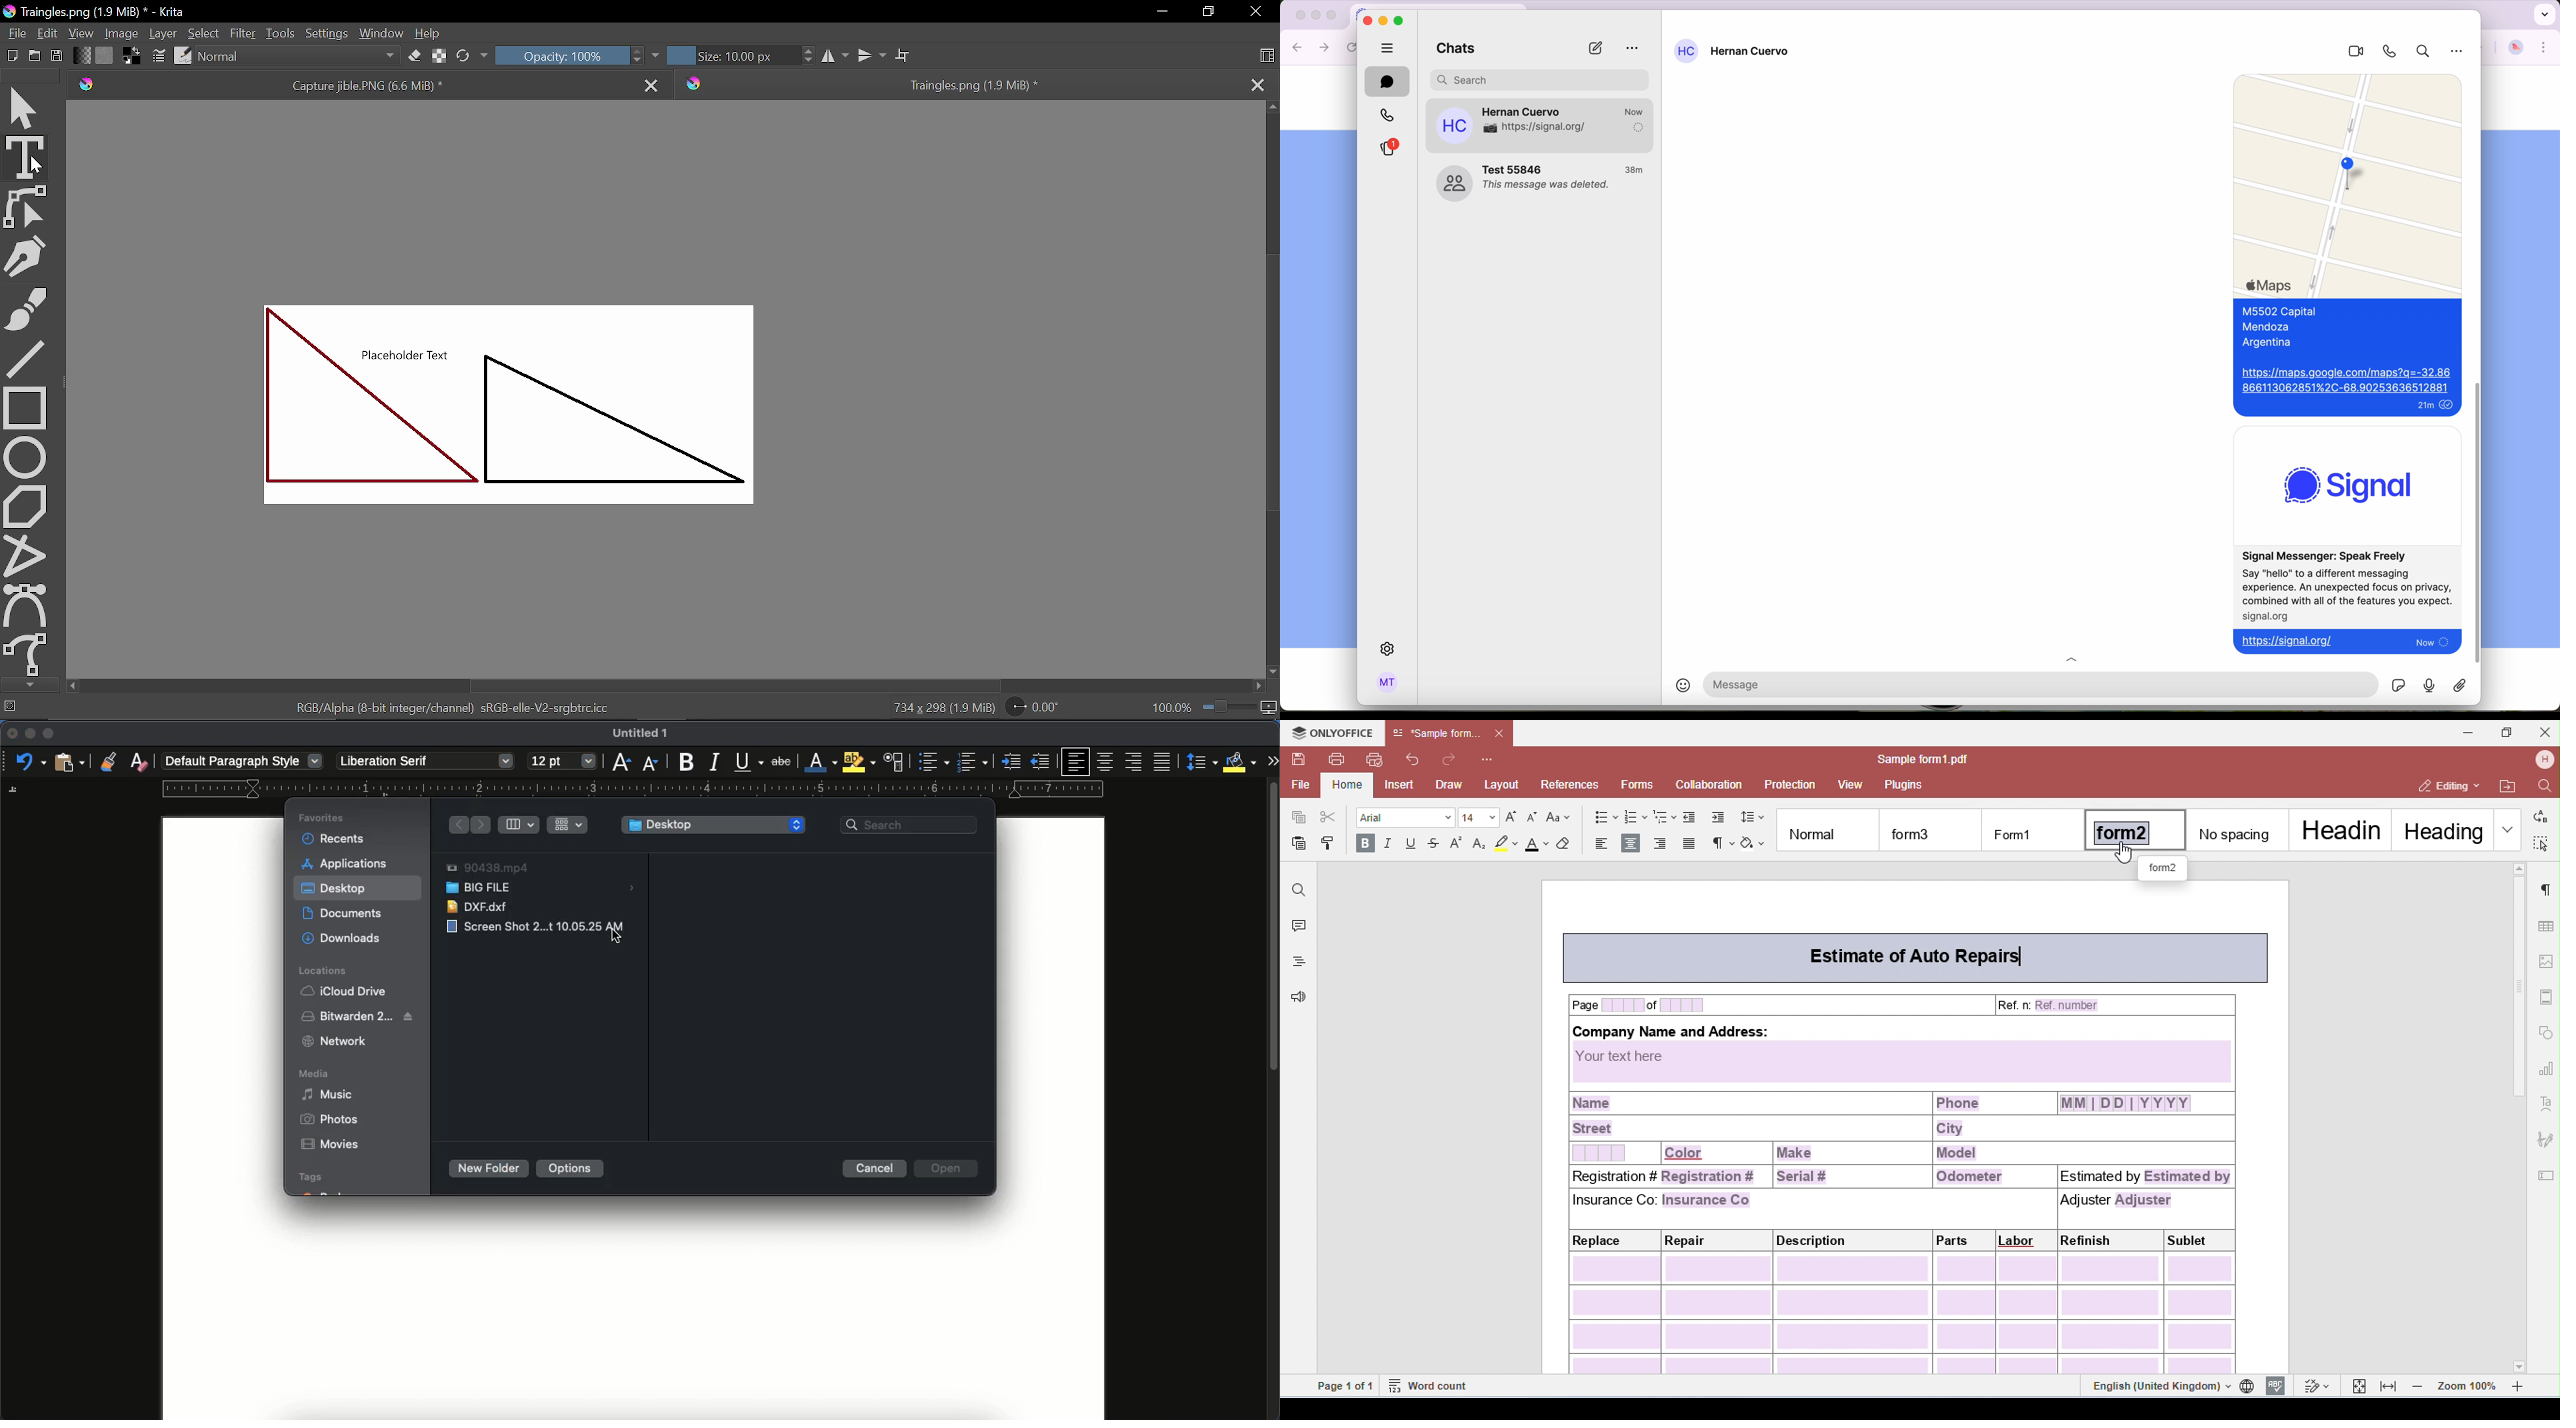 The width and height of the screenshot is (2576, 1428). Describe the element at coordinates (1384, 20) in the screenshot. I see `screen buttons` at that location.